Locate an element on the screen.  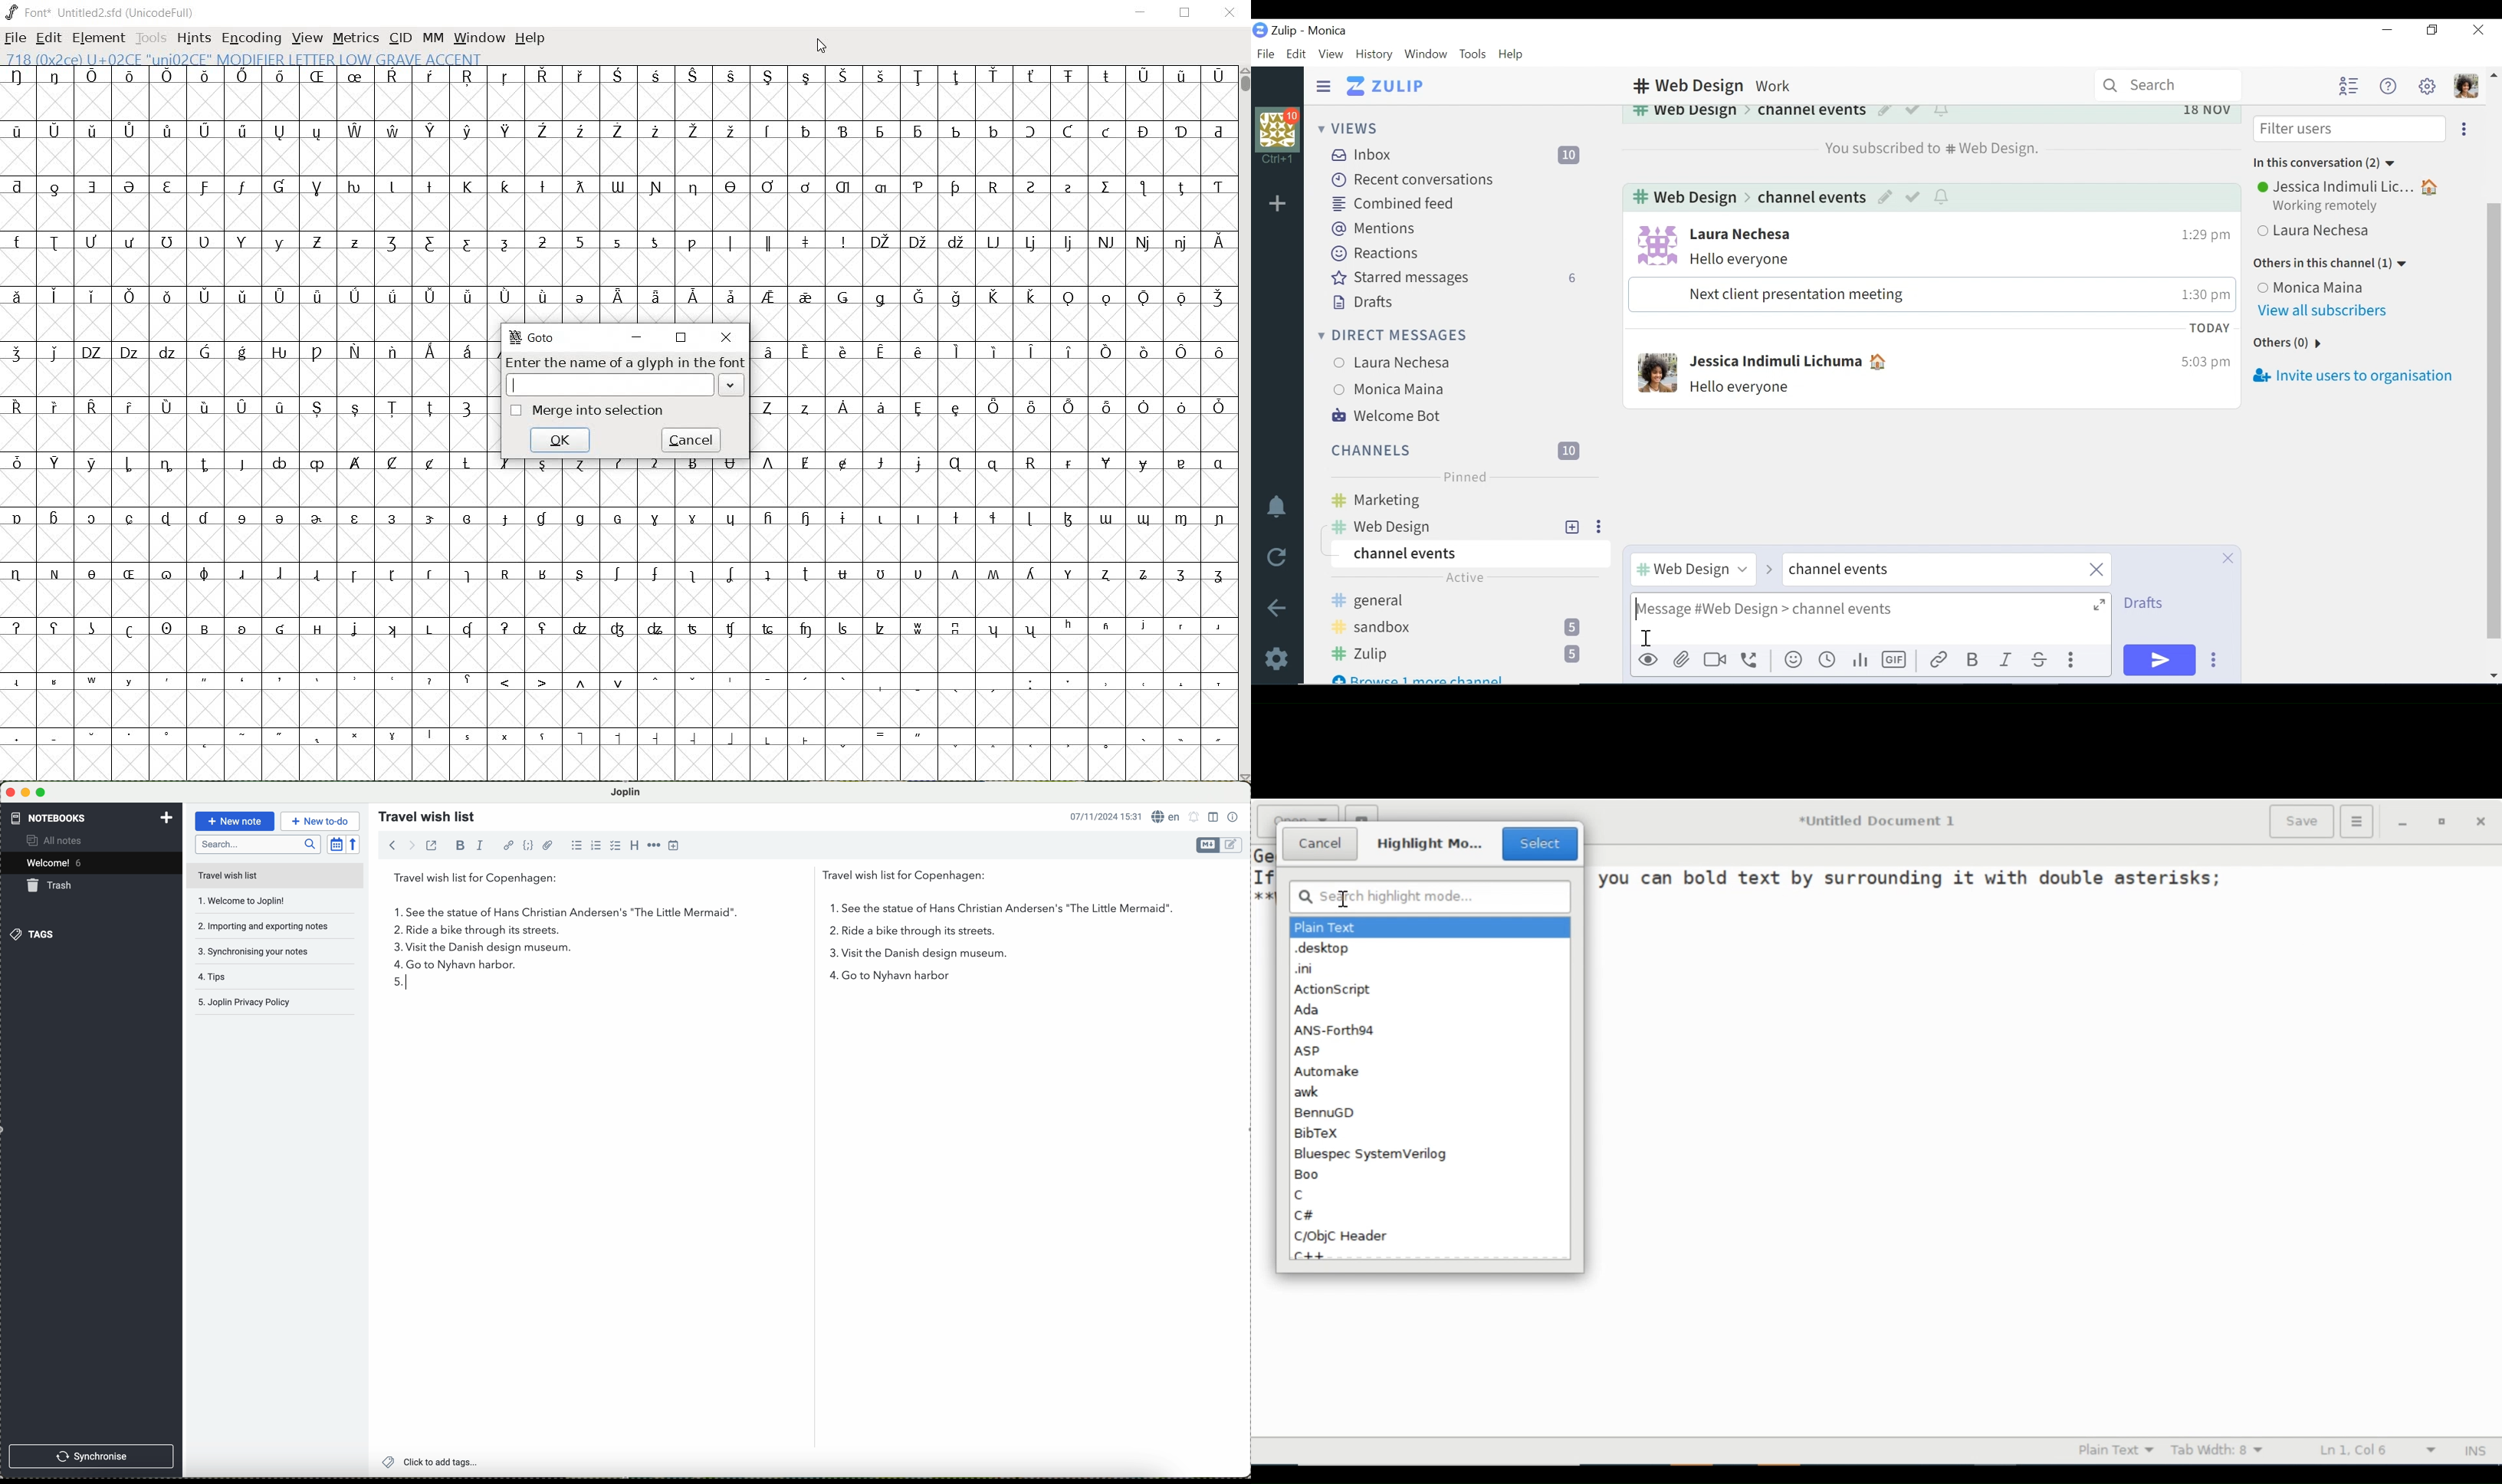
synchronise button is located at coordinates (93, 1456).